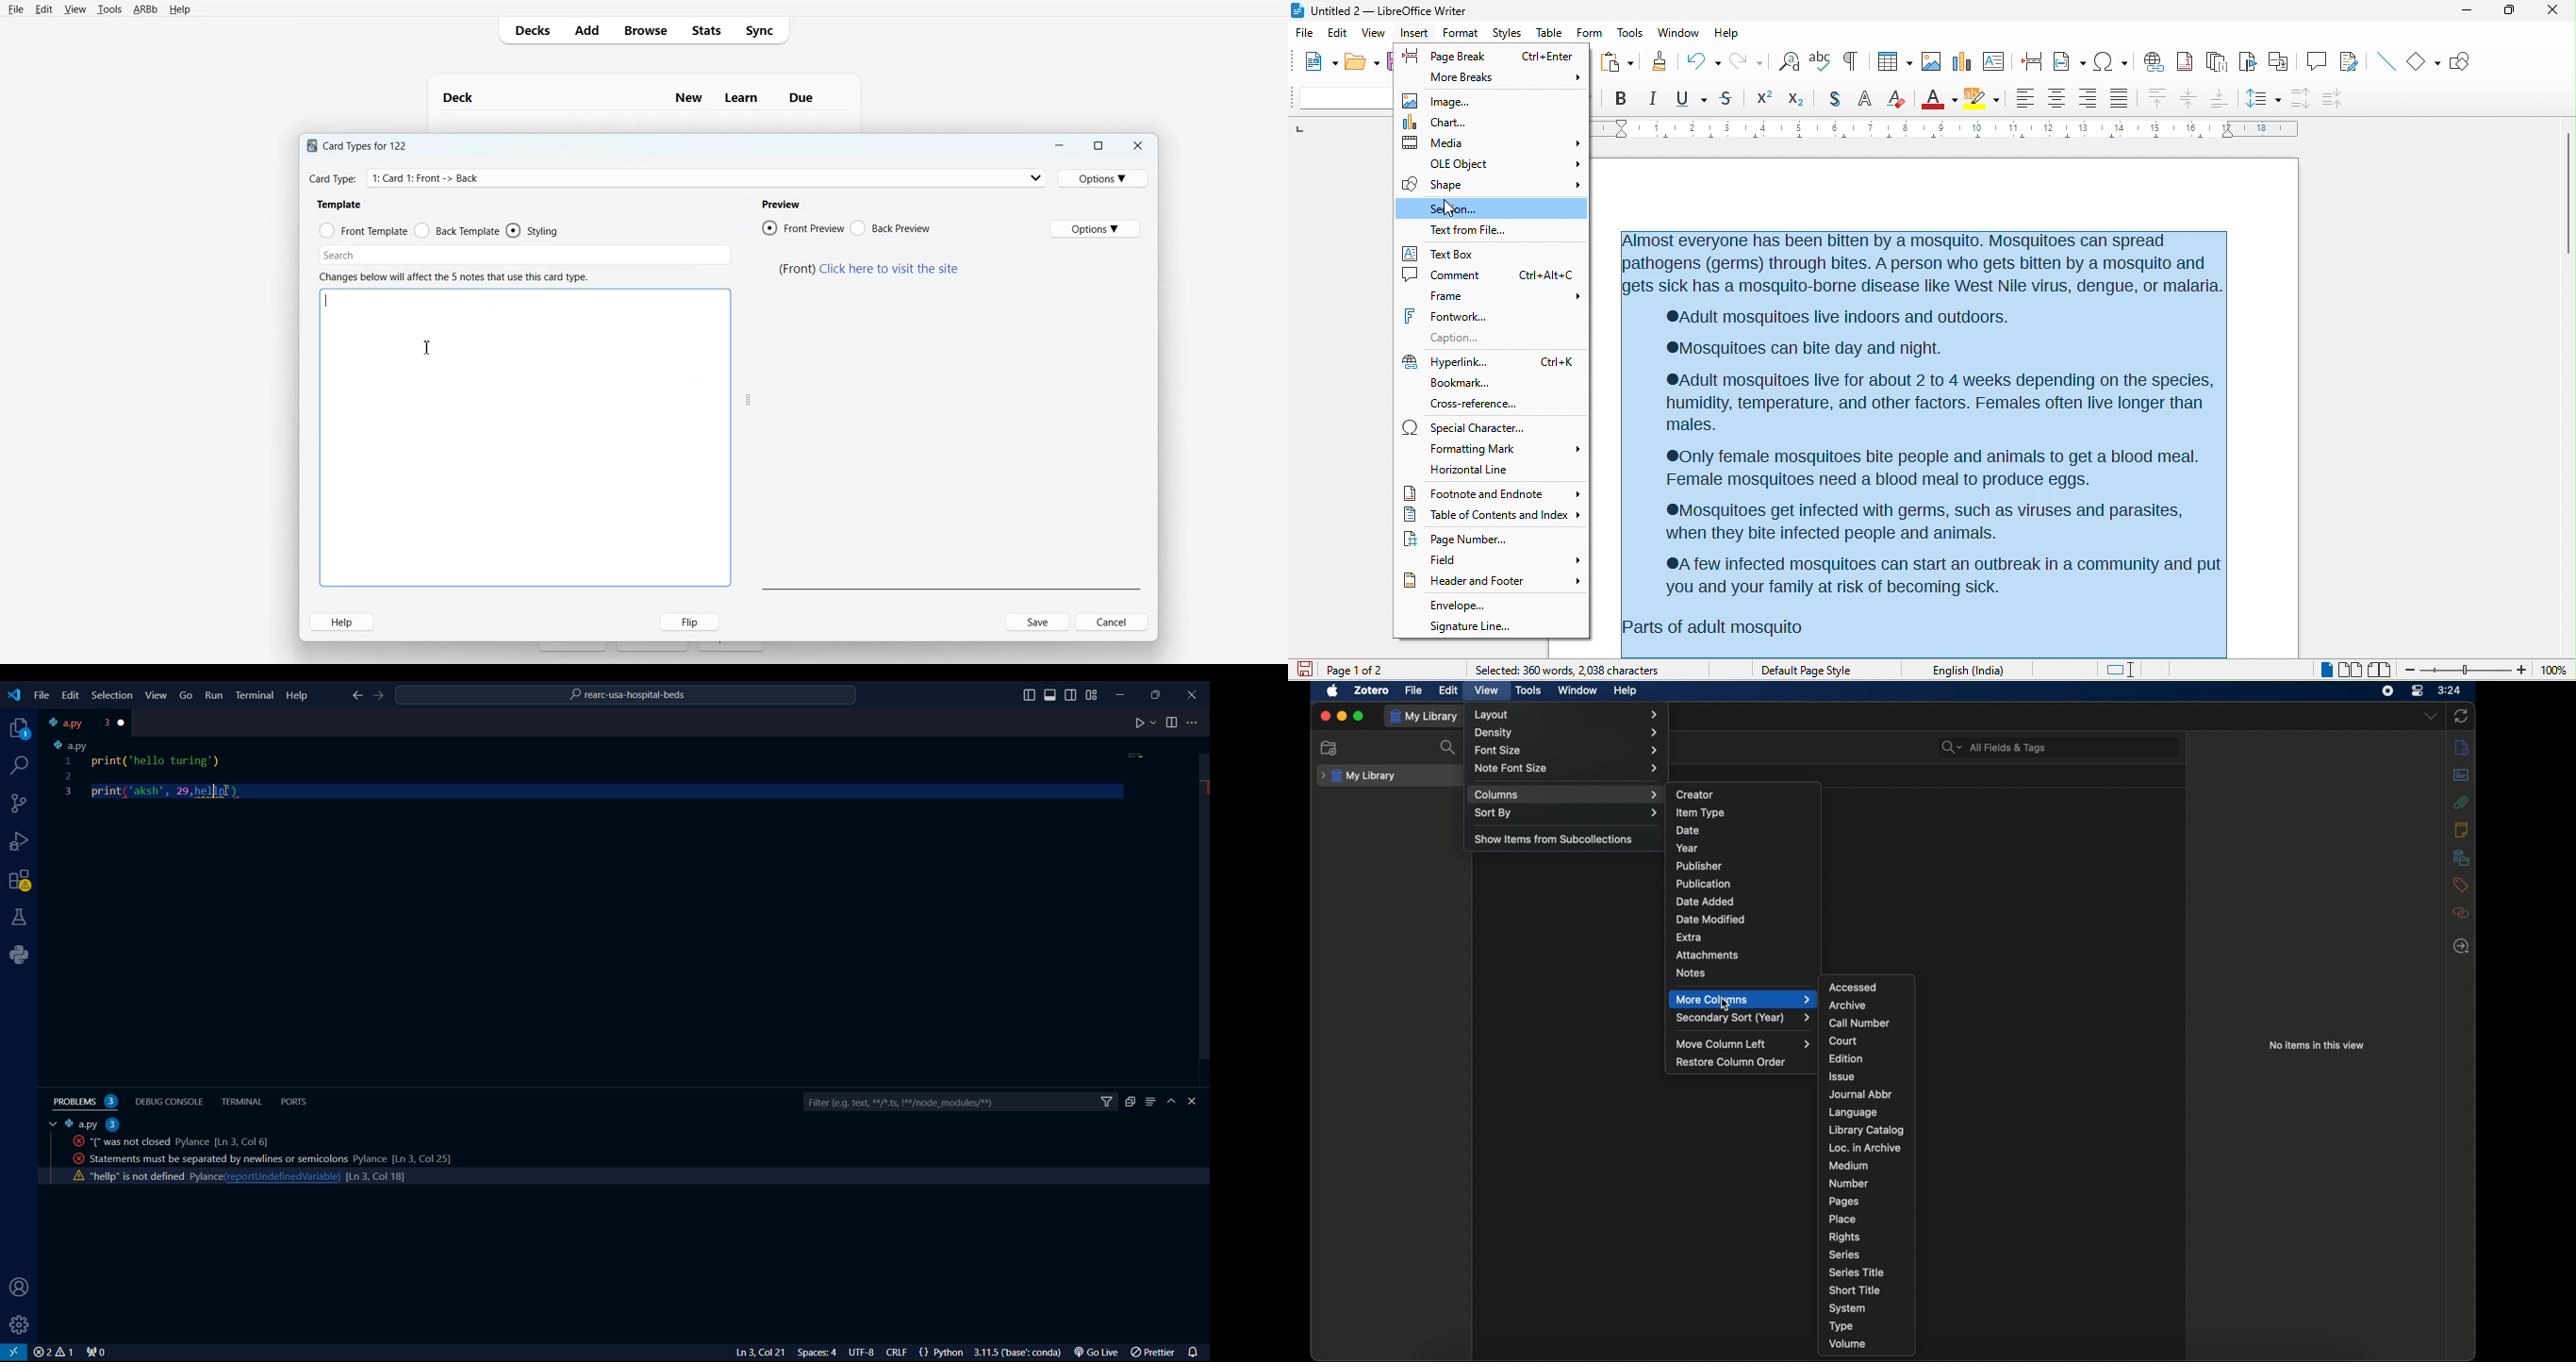 The width and height of the screenshot is (2576, 1372). Describe the element at coordinates (1493, 558) in the screenshot. I see `field` at that location.